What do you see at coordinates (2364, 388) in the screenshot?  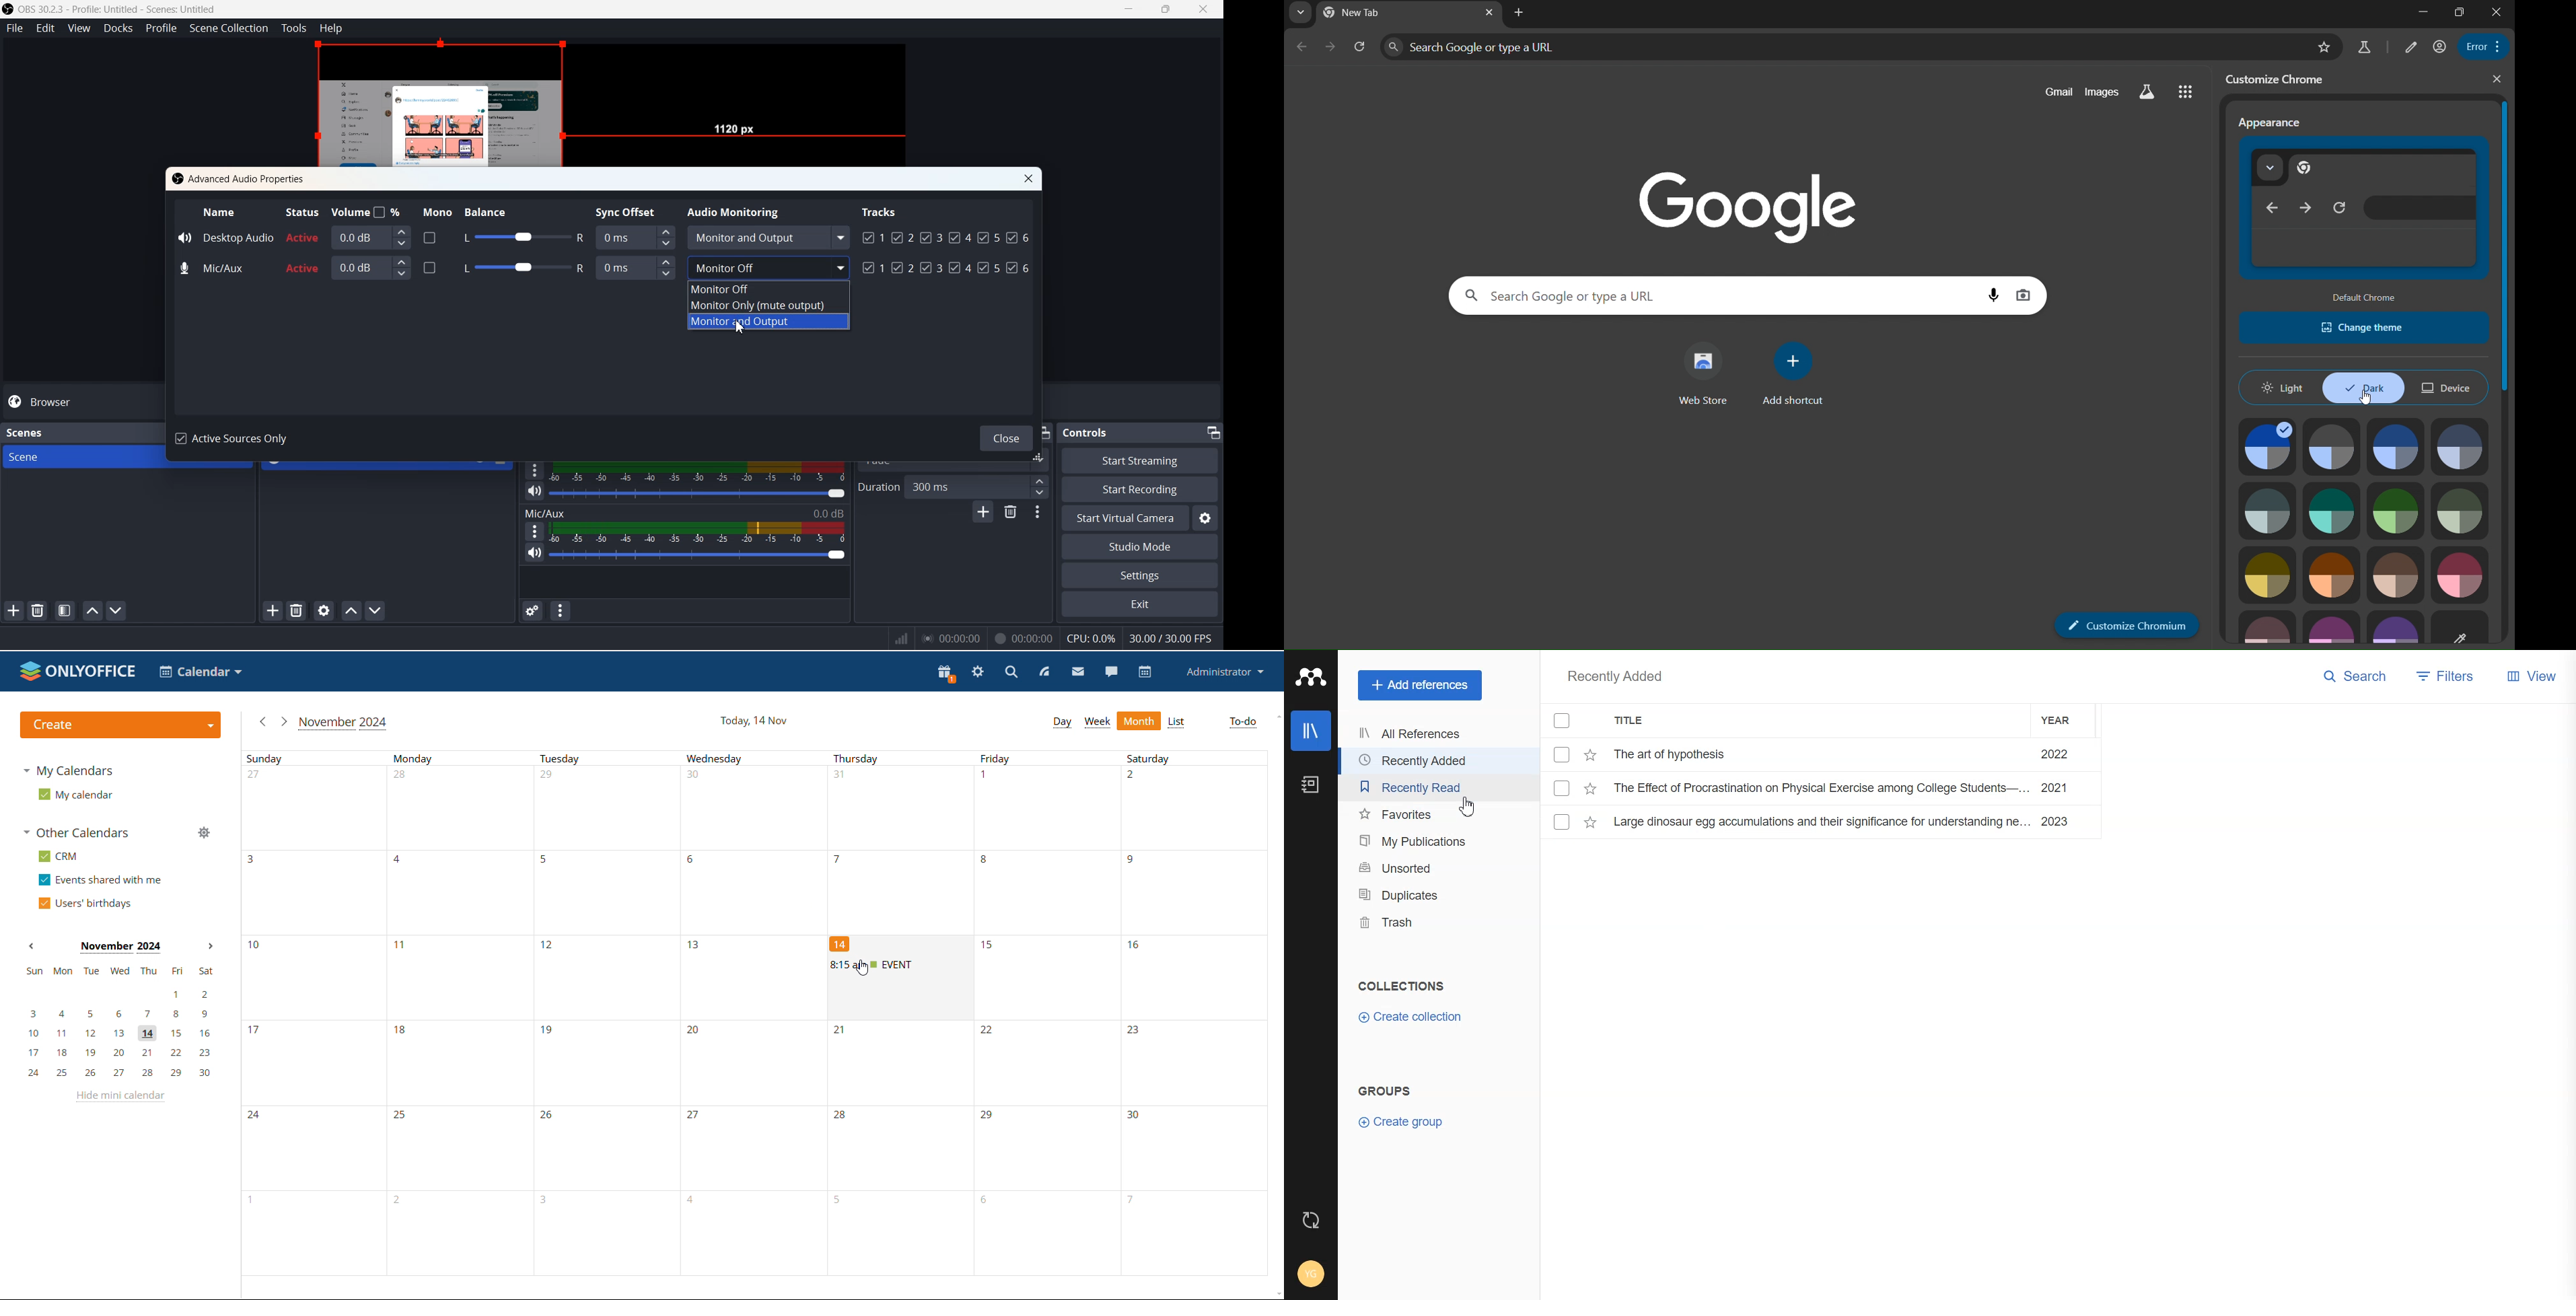 I see `dark` at bounding box center [2364, 388].